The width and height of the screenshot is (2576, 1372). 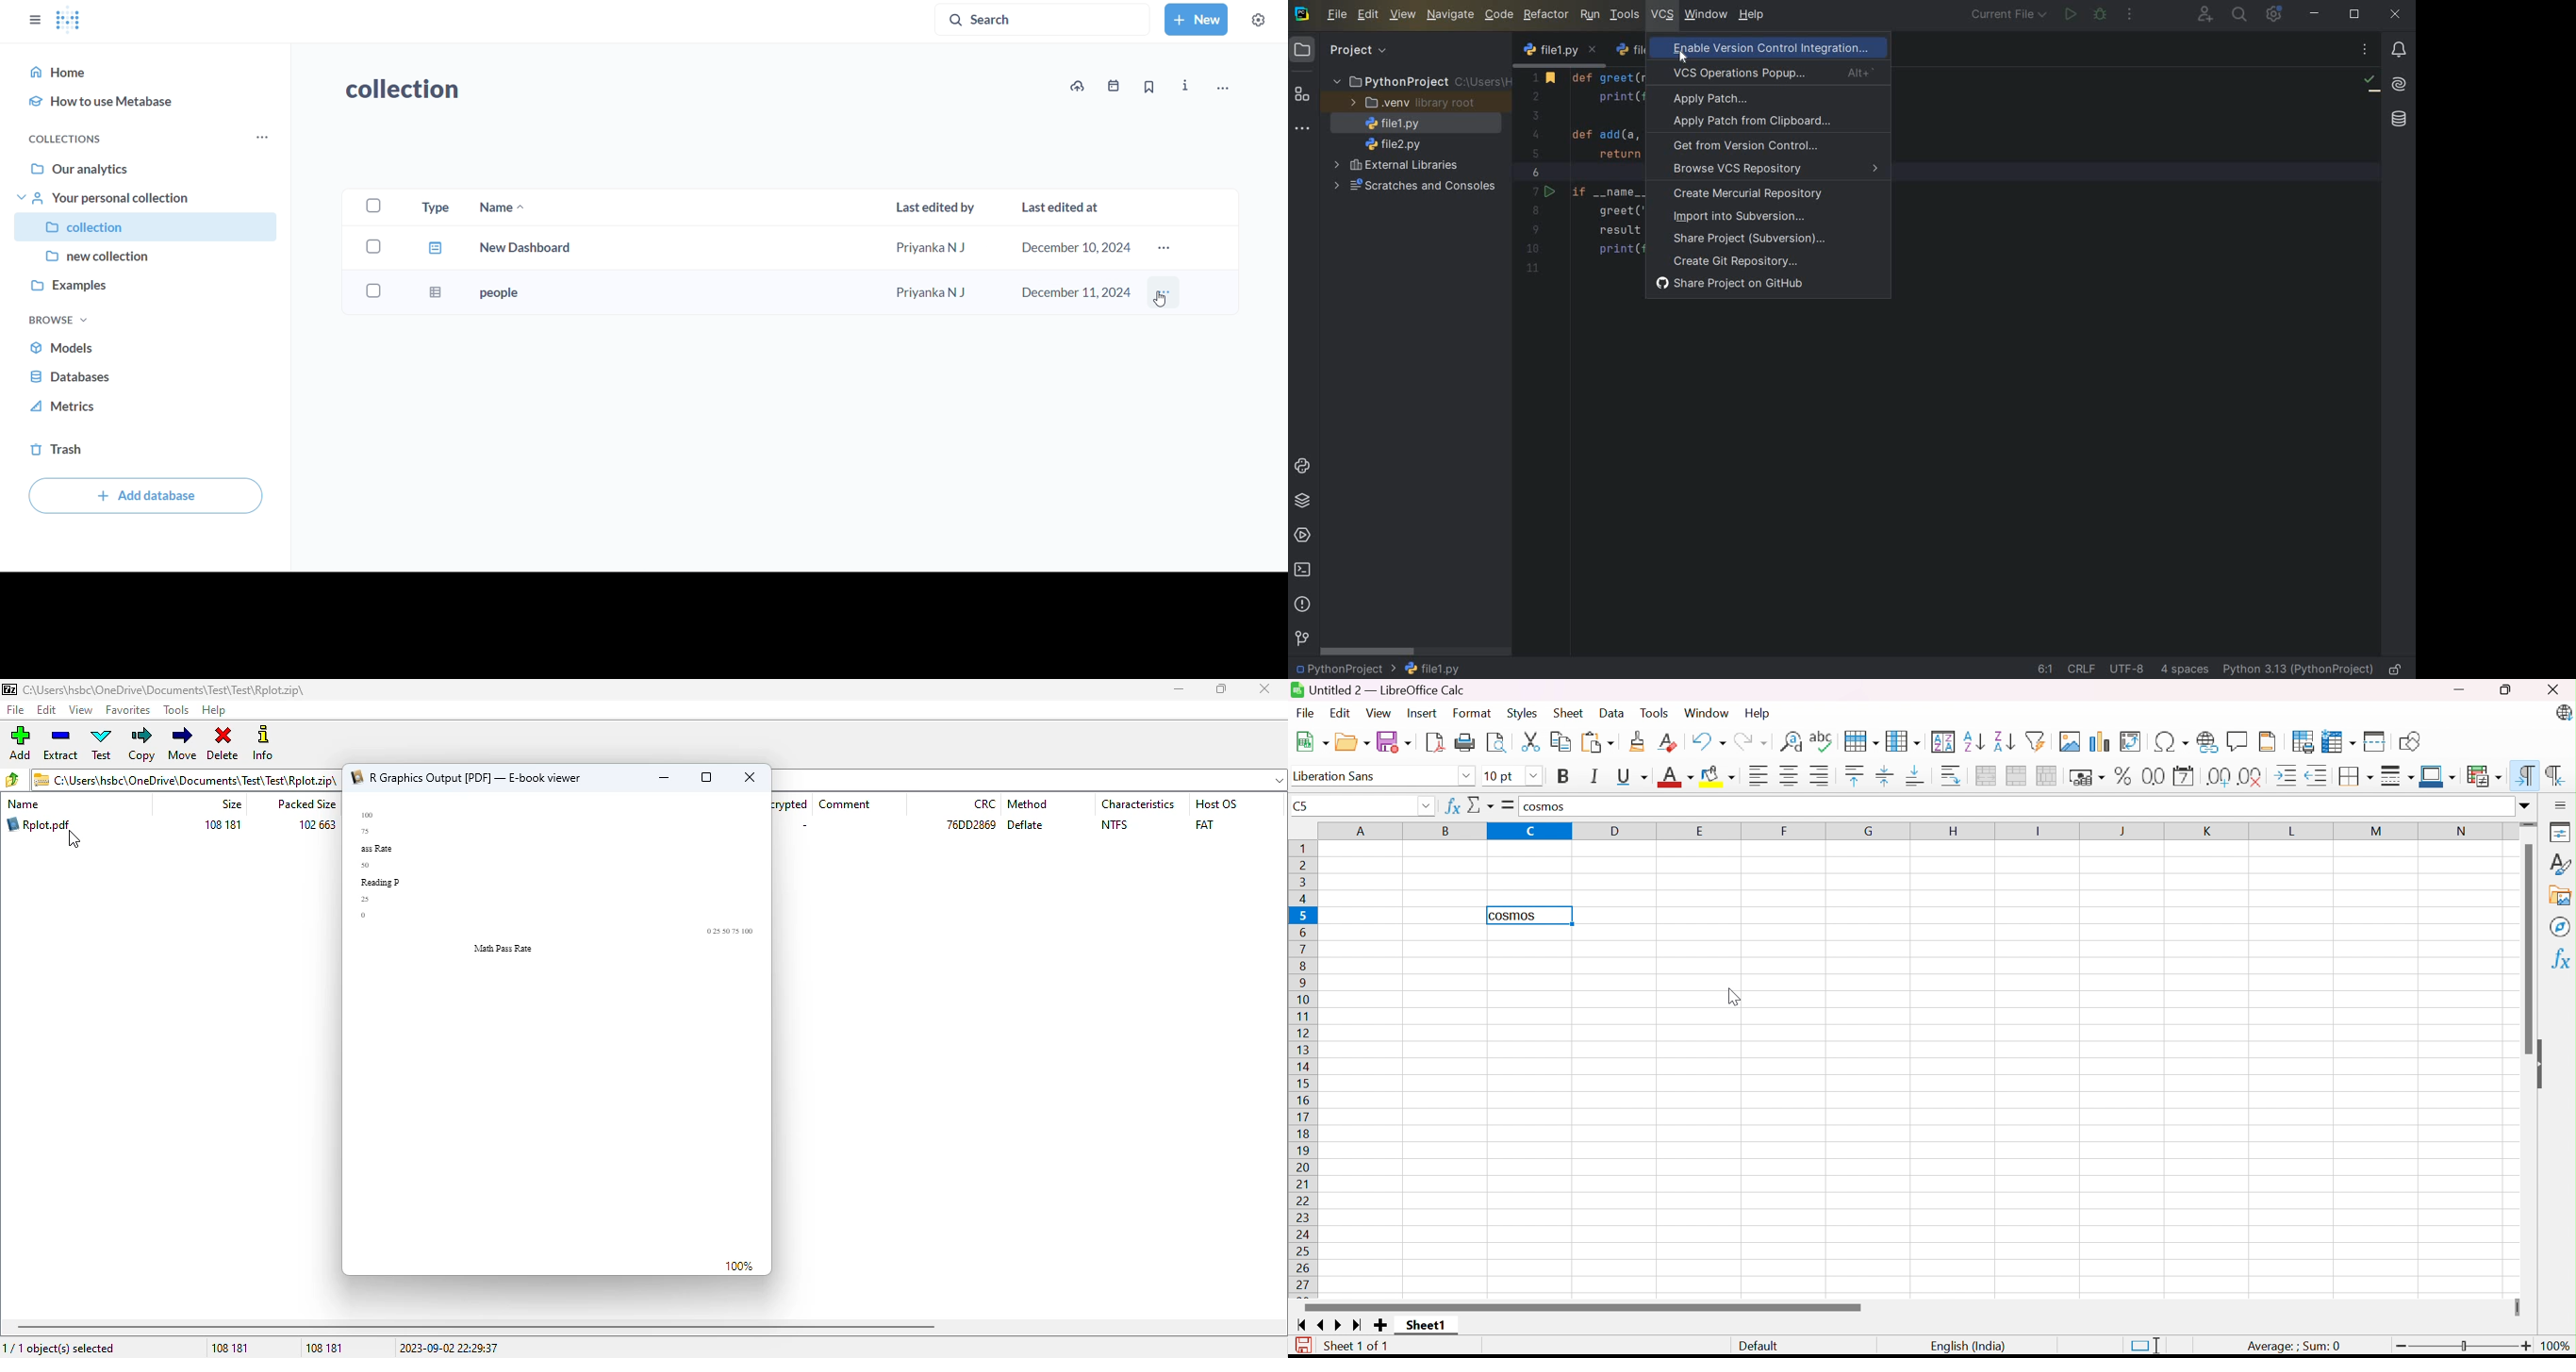 What do you see at coordinates (1434, 743) in the screenshot?
I see `Export as PDF` at bounding box center [1434, 743].